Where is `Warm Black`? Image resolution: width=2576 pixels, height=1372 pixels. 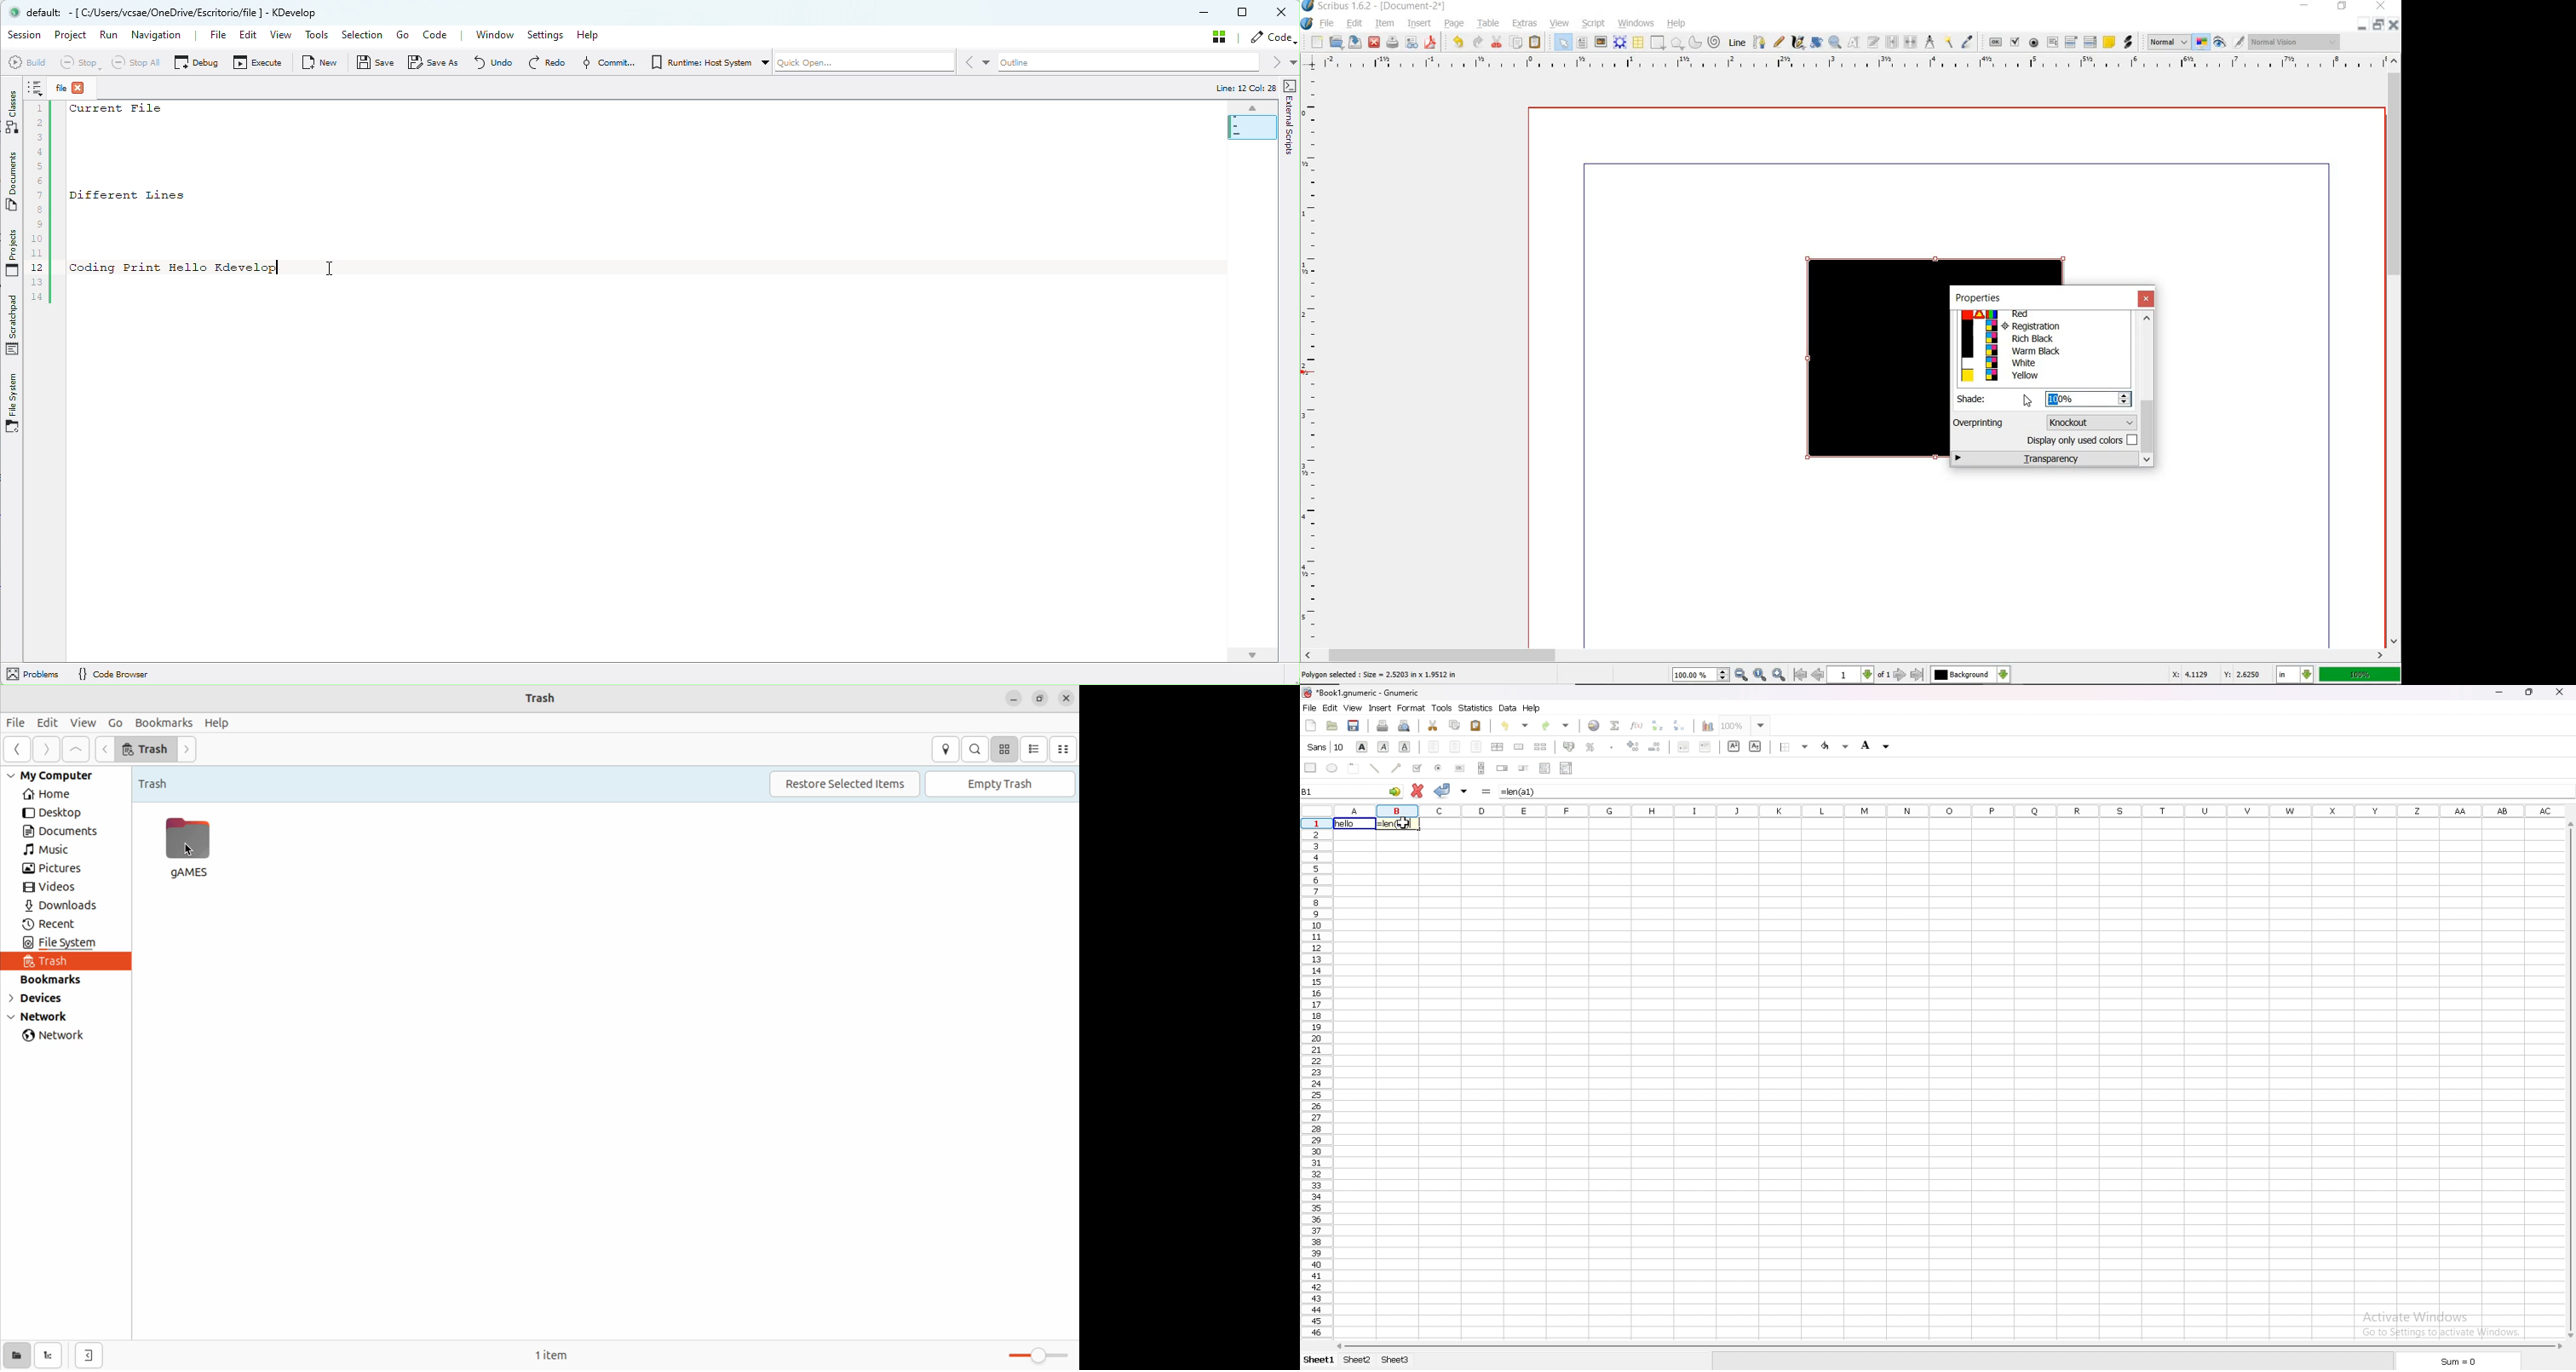 Warm Black is located at coordinates (2043, 351).